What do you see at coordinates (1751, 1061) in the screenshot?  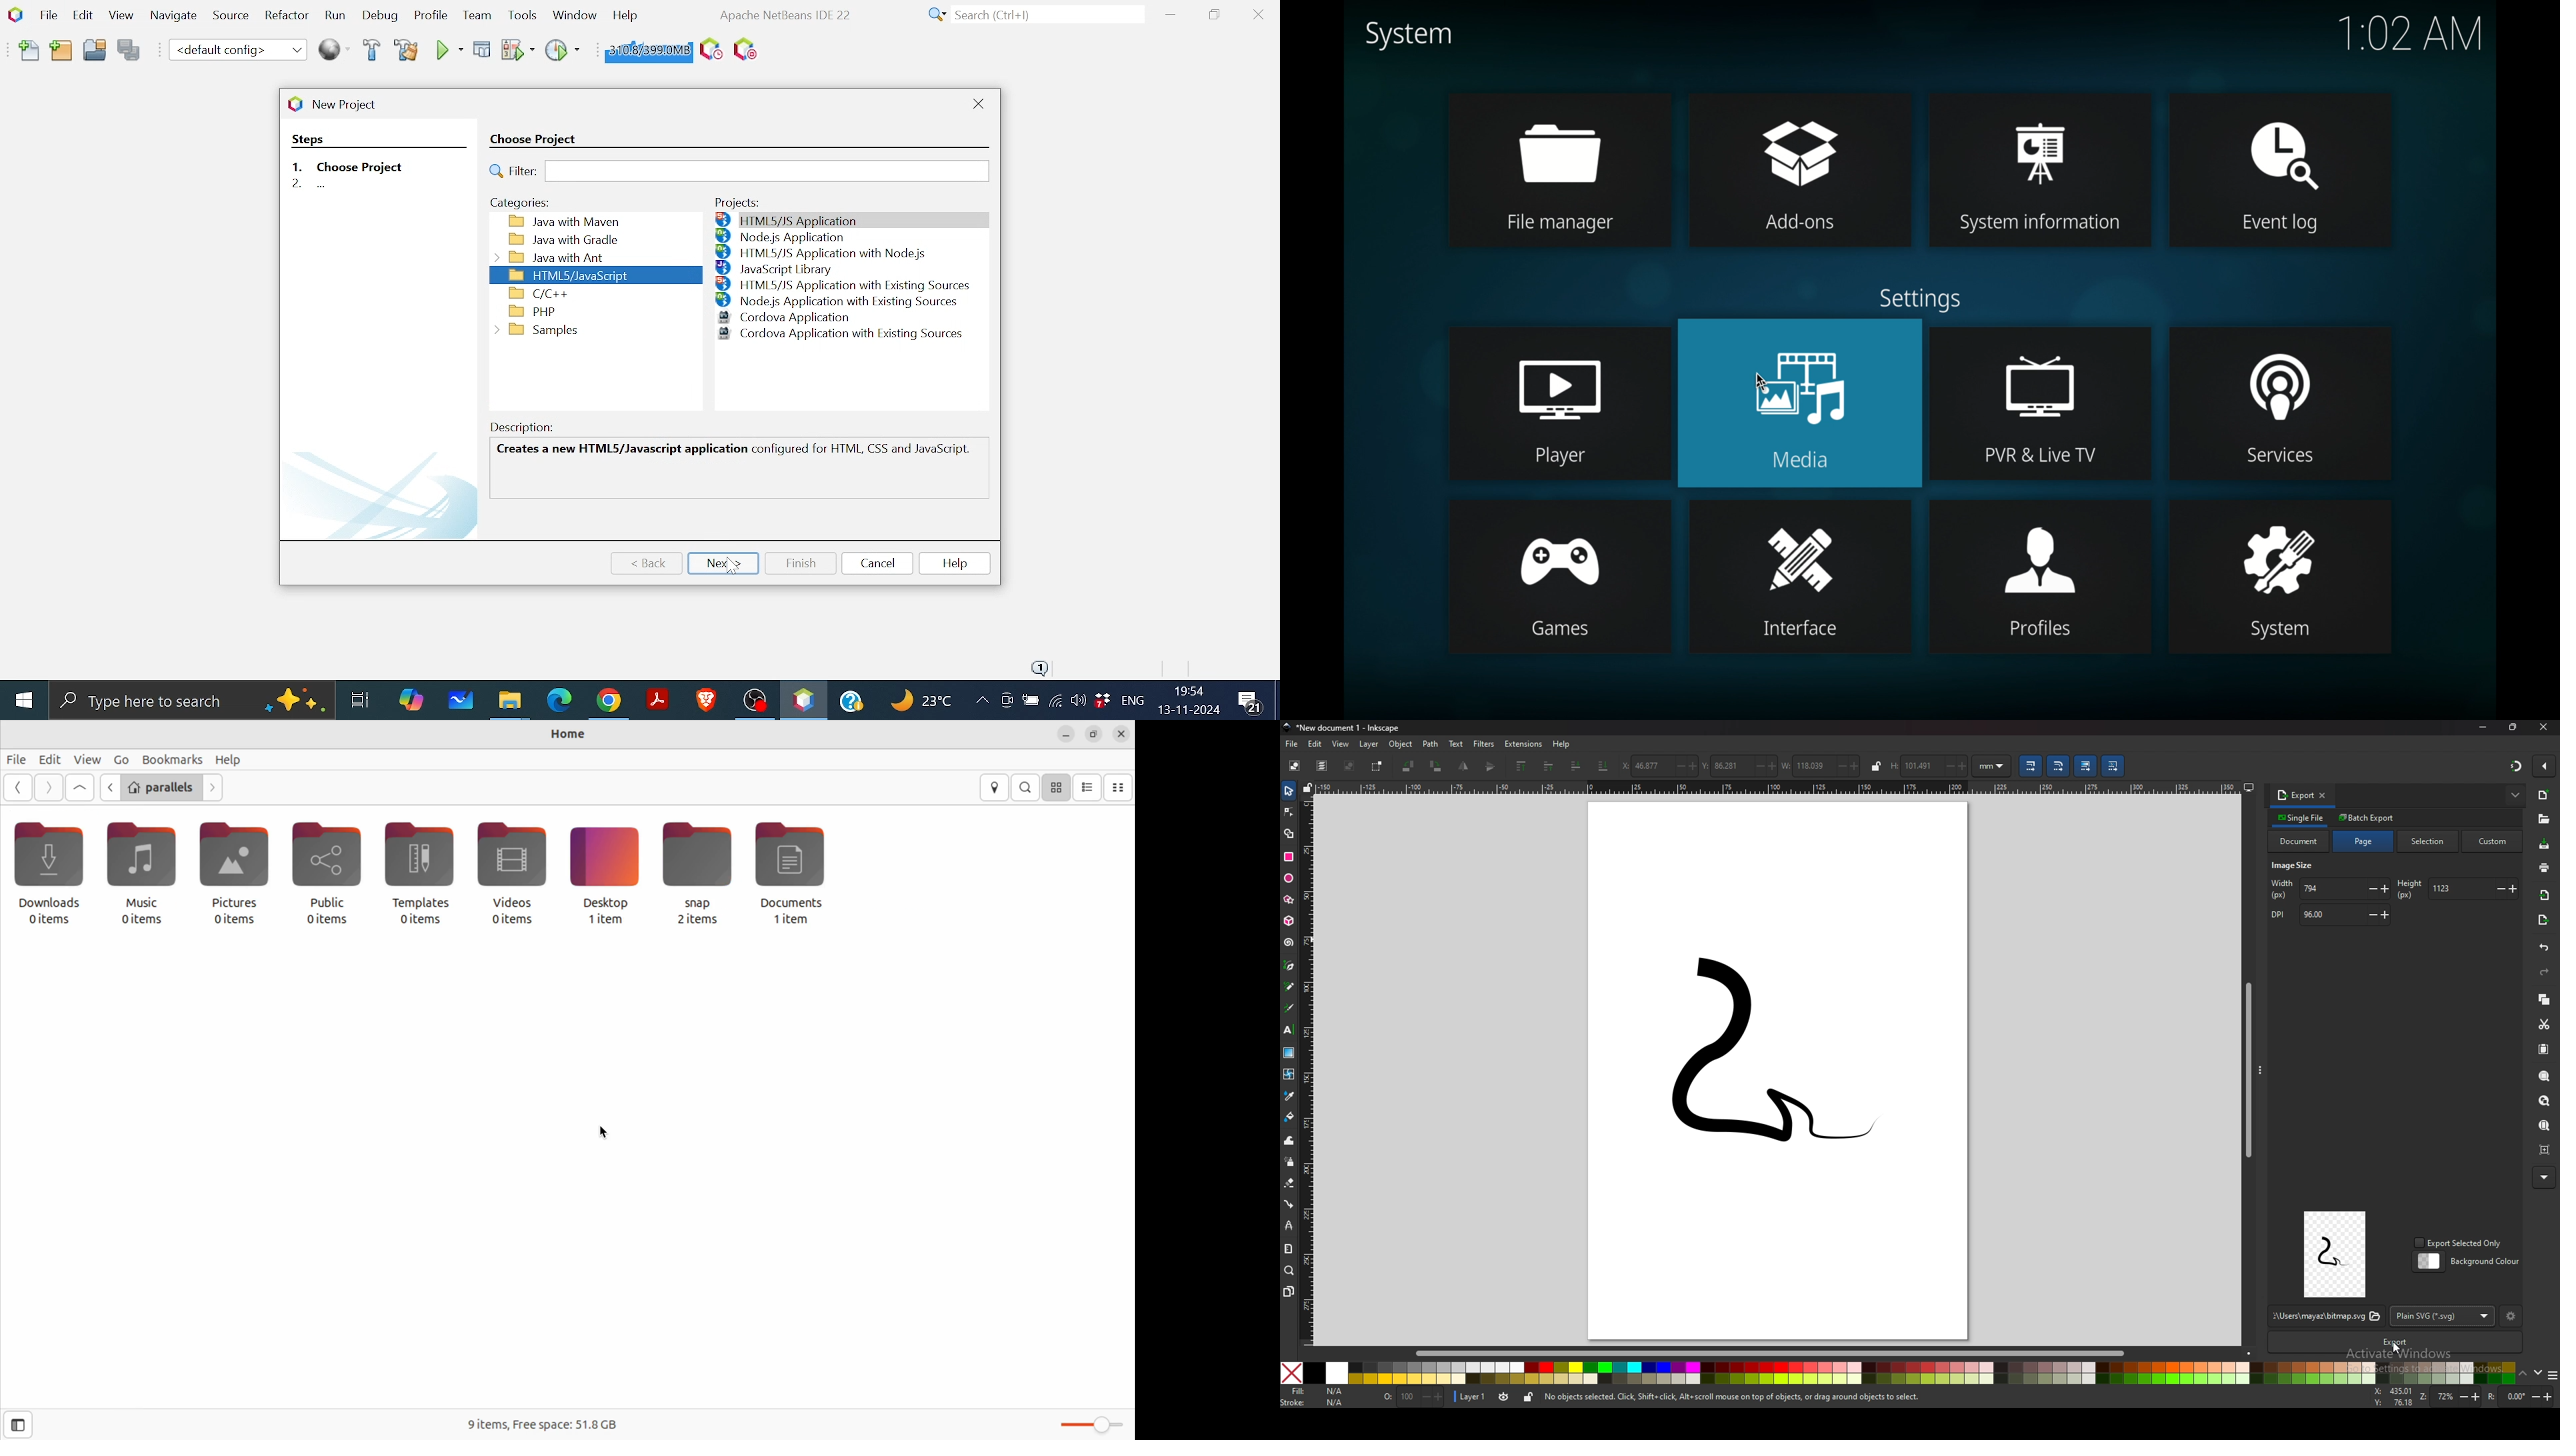 I see `drawing` at bounding box center [1751, 1061].